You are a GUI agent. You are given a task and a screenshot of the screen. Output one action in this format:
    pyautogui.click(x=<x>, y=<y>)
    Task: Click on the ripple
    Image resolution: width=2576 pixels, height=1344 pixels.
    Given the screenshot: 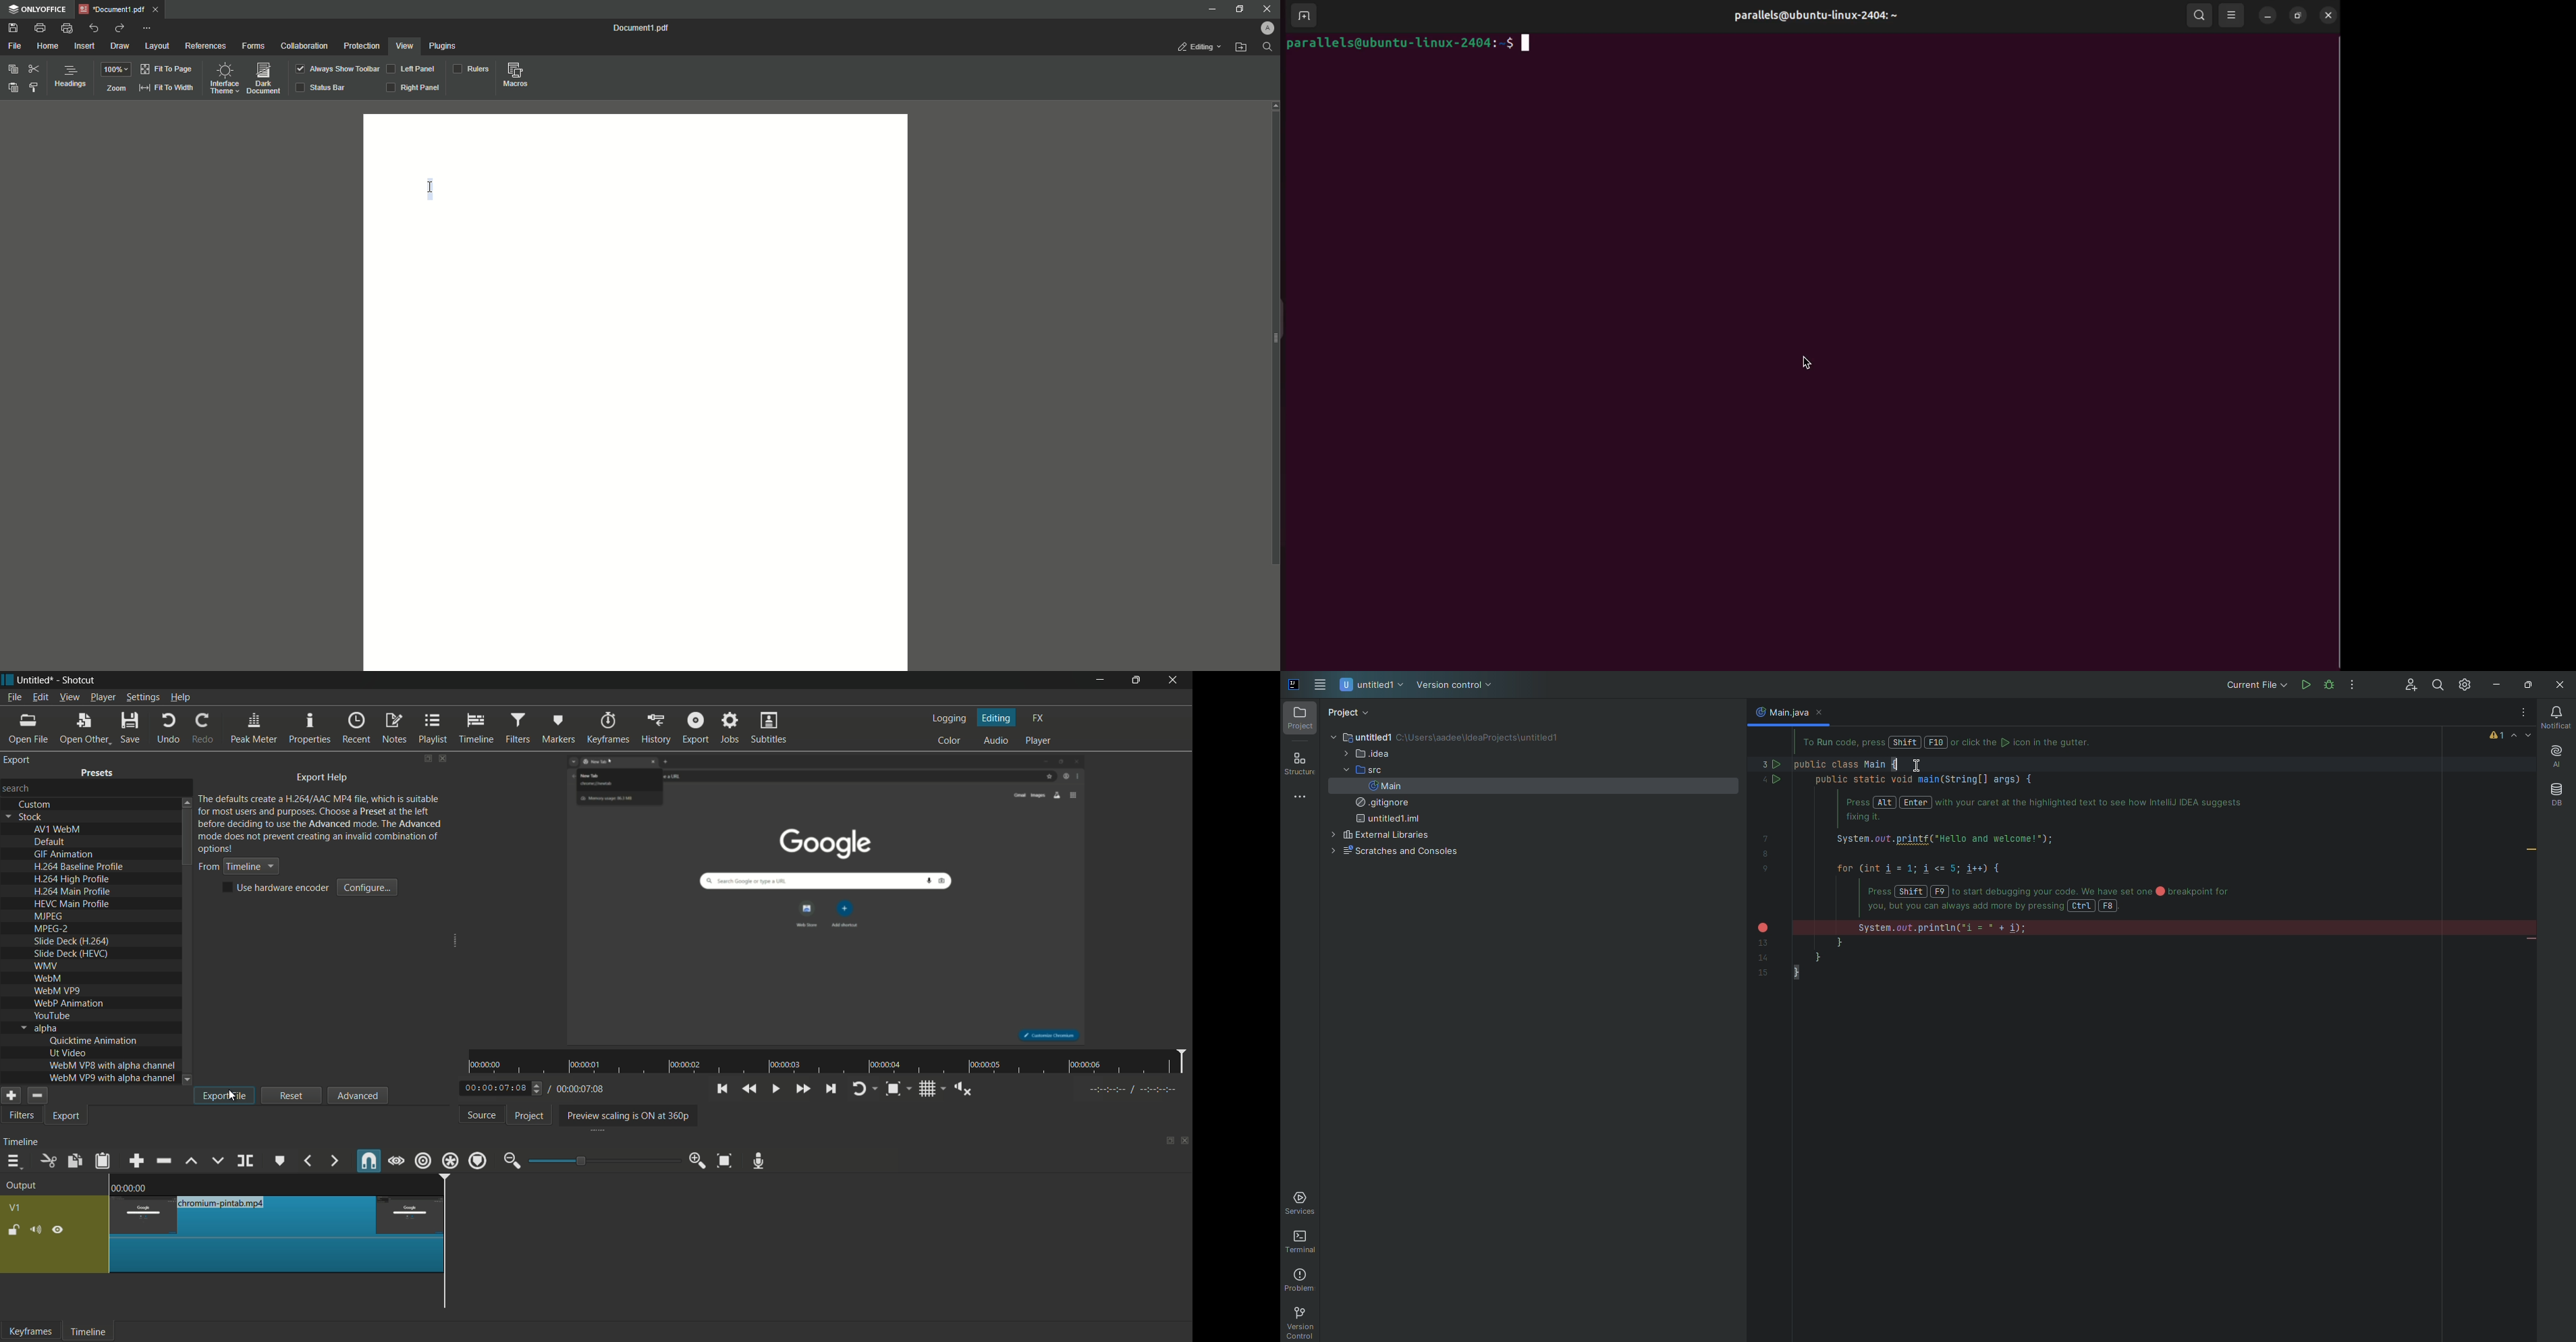 What is the action you would take?
    pyautogui.click(x=422, y=1161)
    